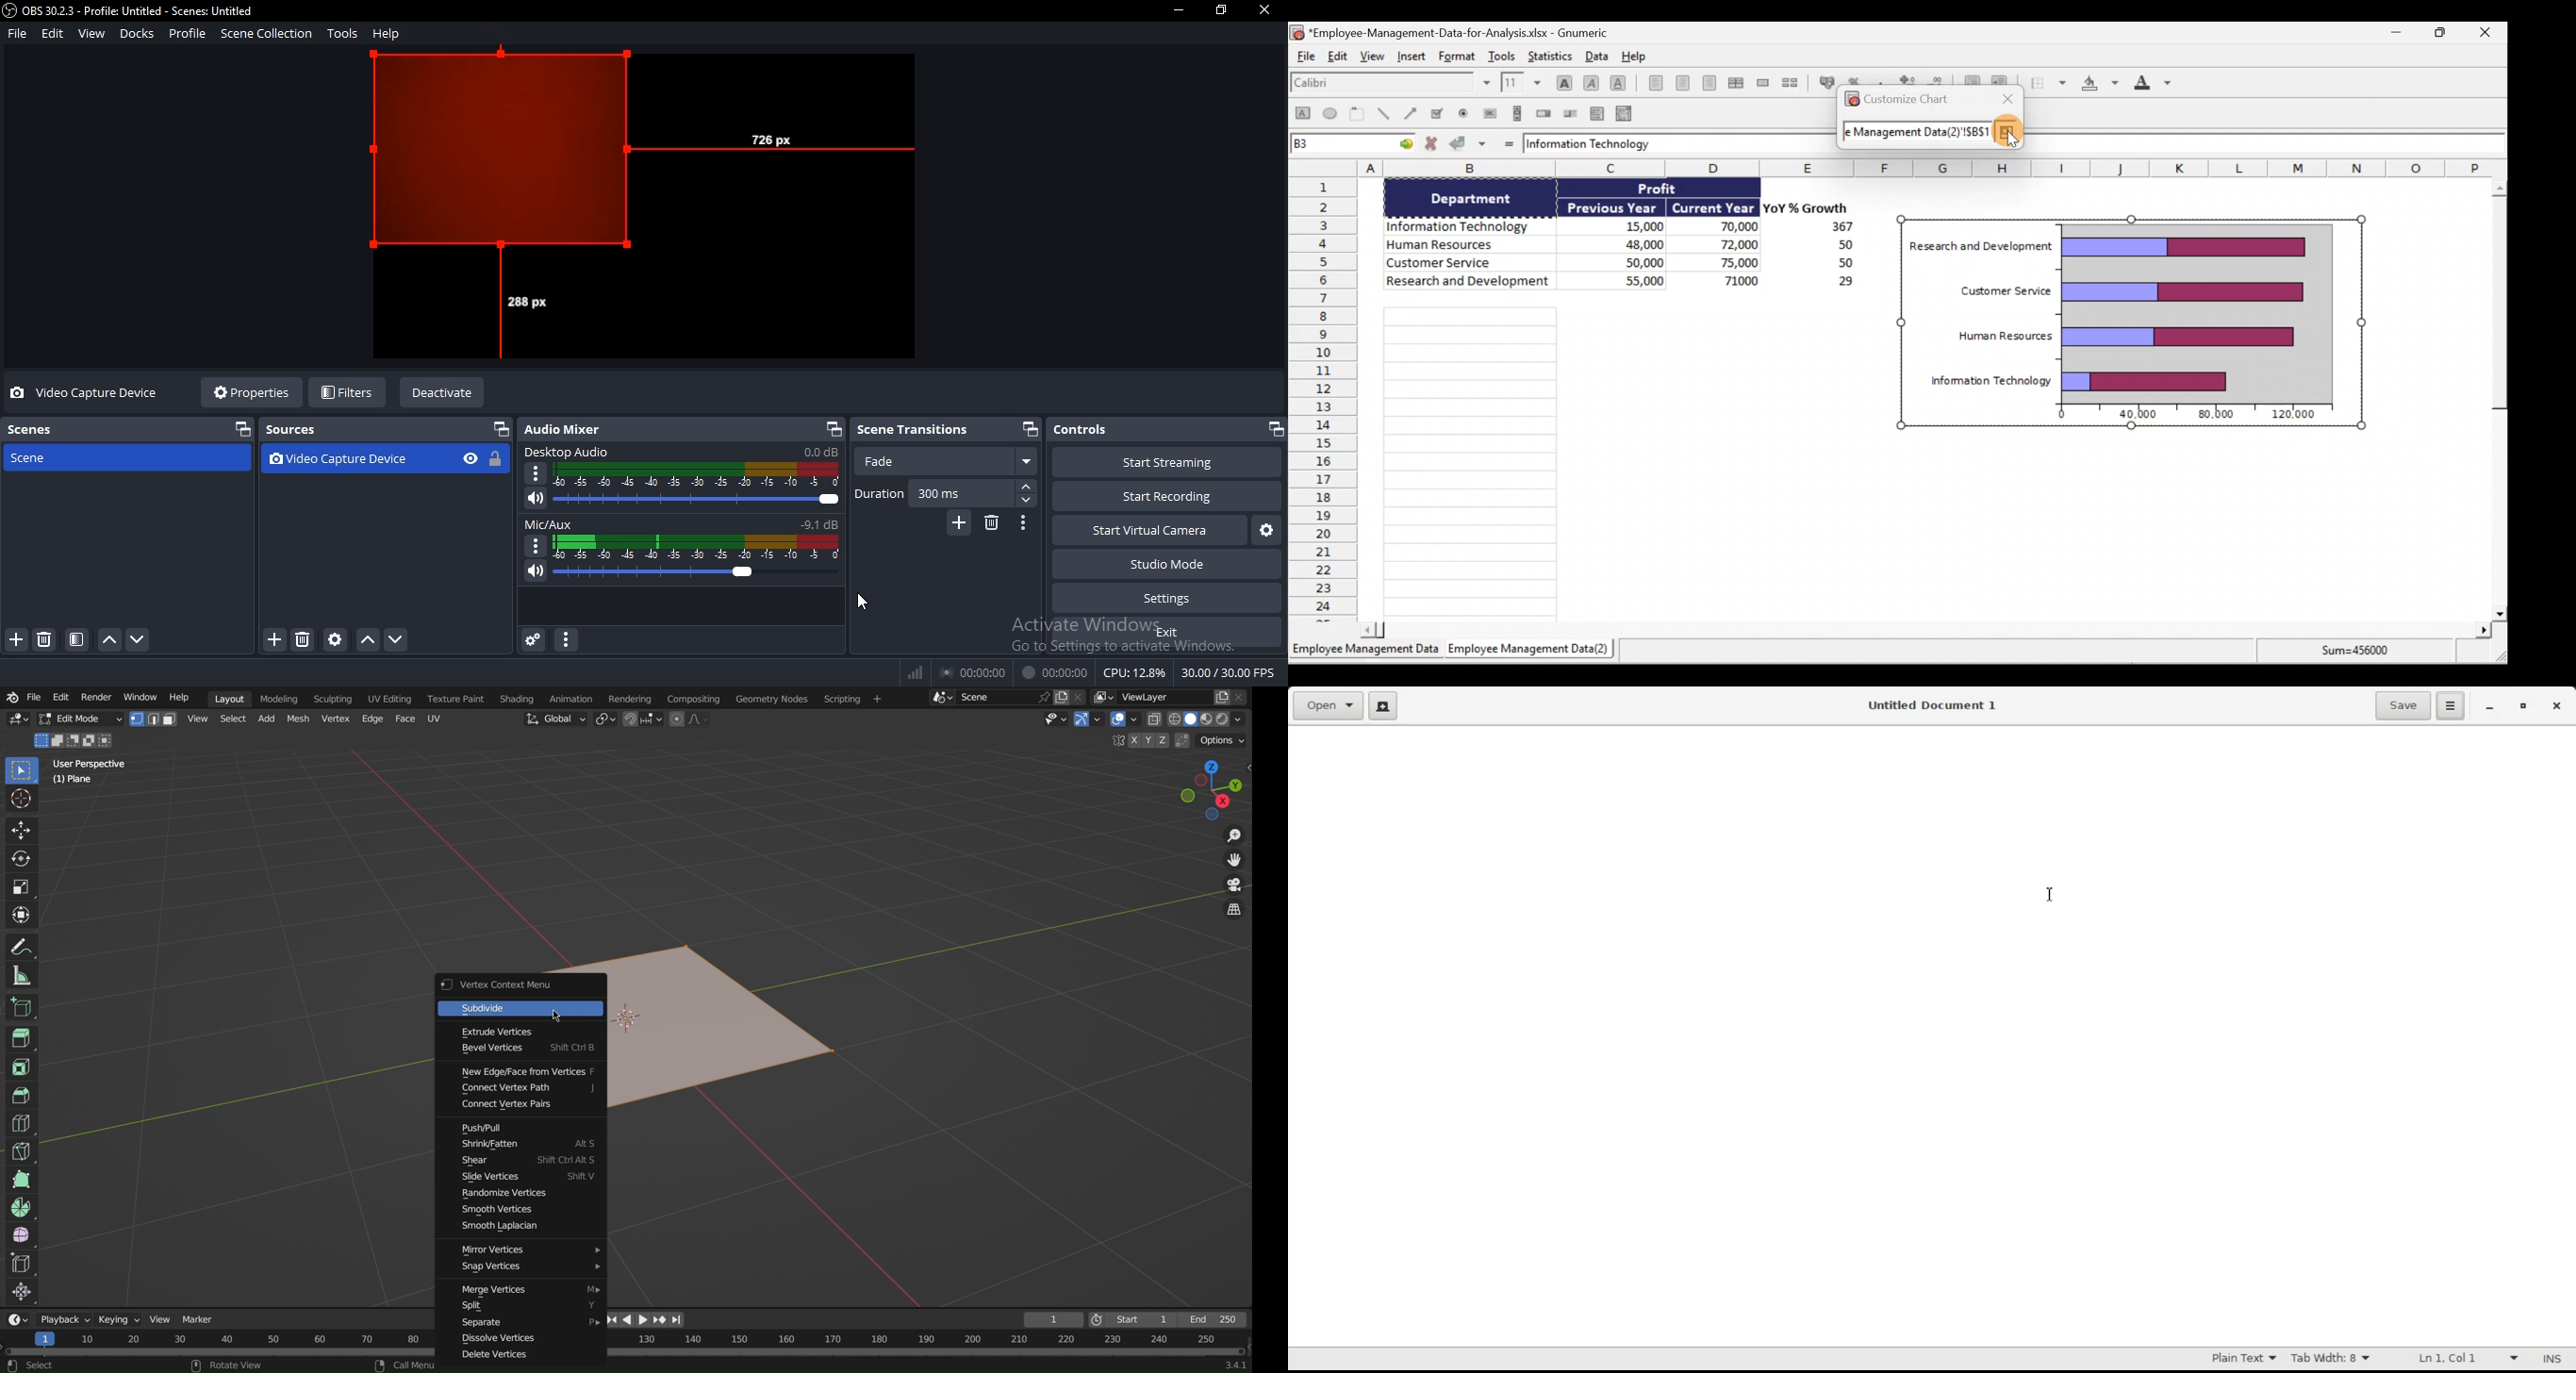  What do you see at coordinates (2014, 139) in the screenshot?
I see `cursor` at bounding box center [2014, 139].